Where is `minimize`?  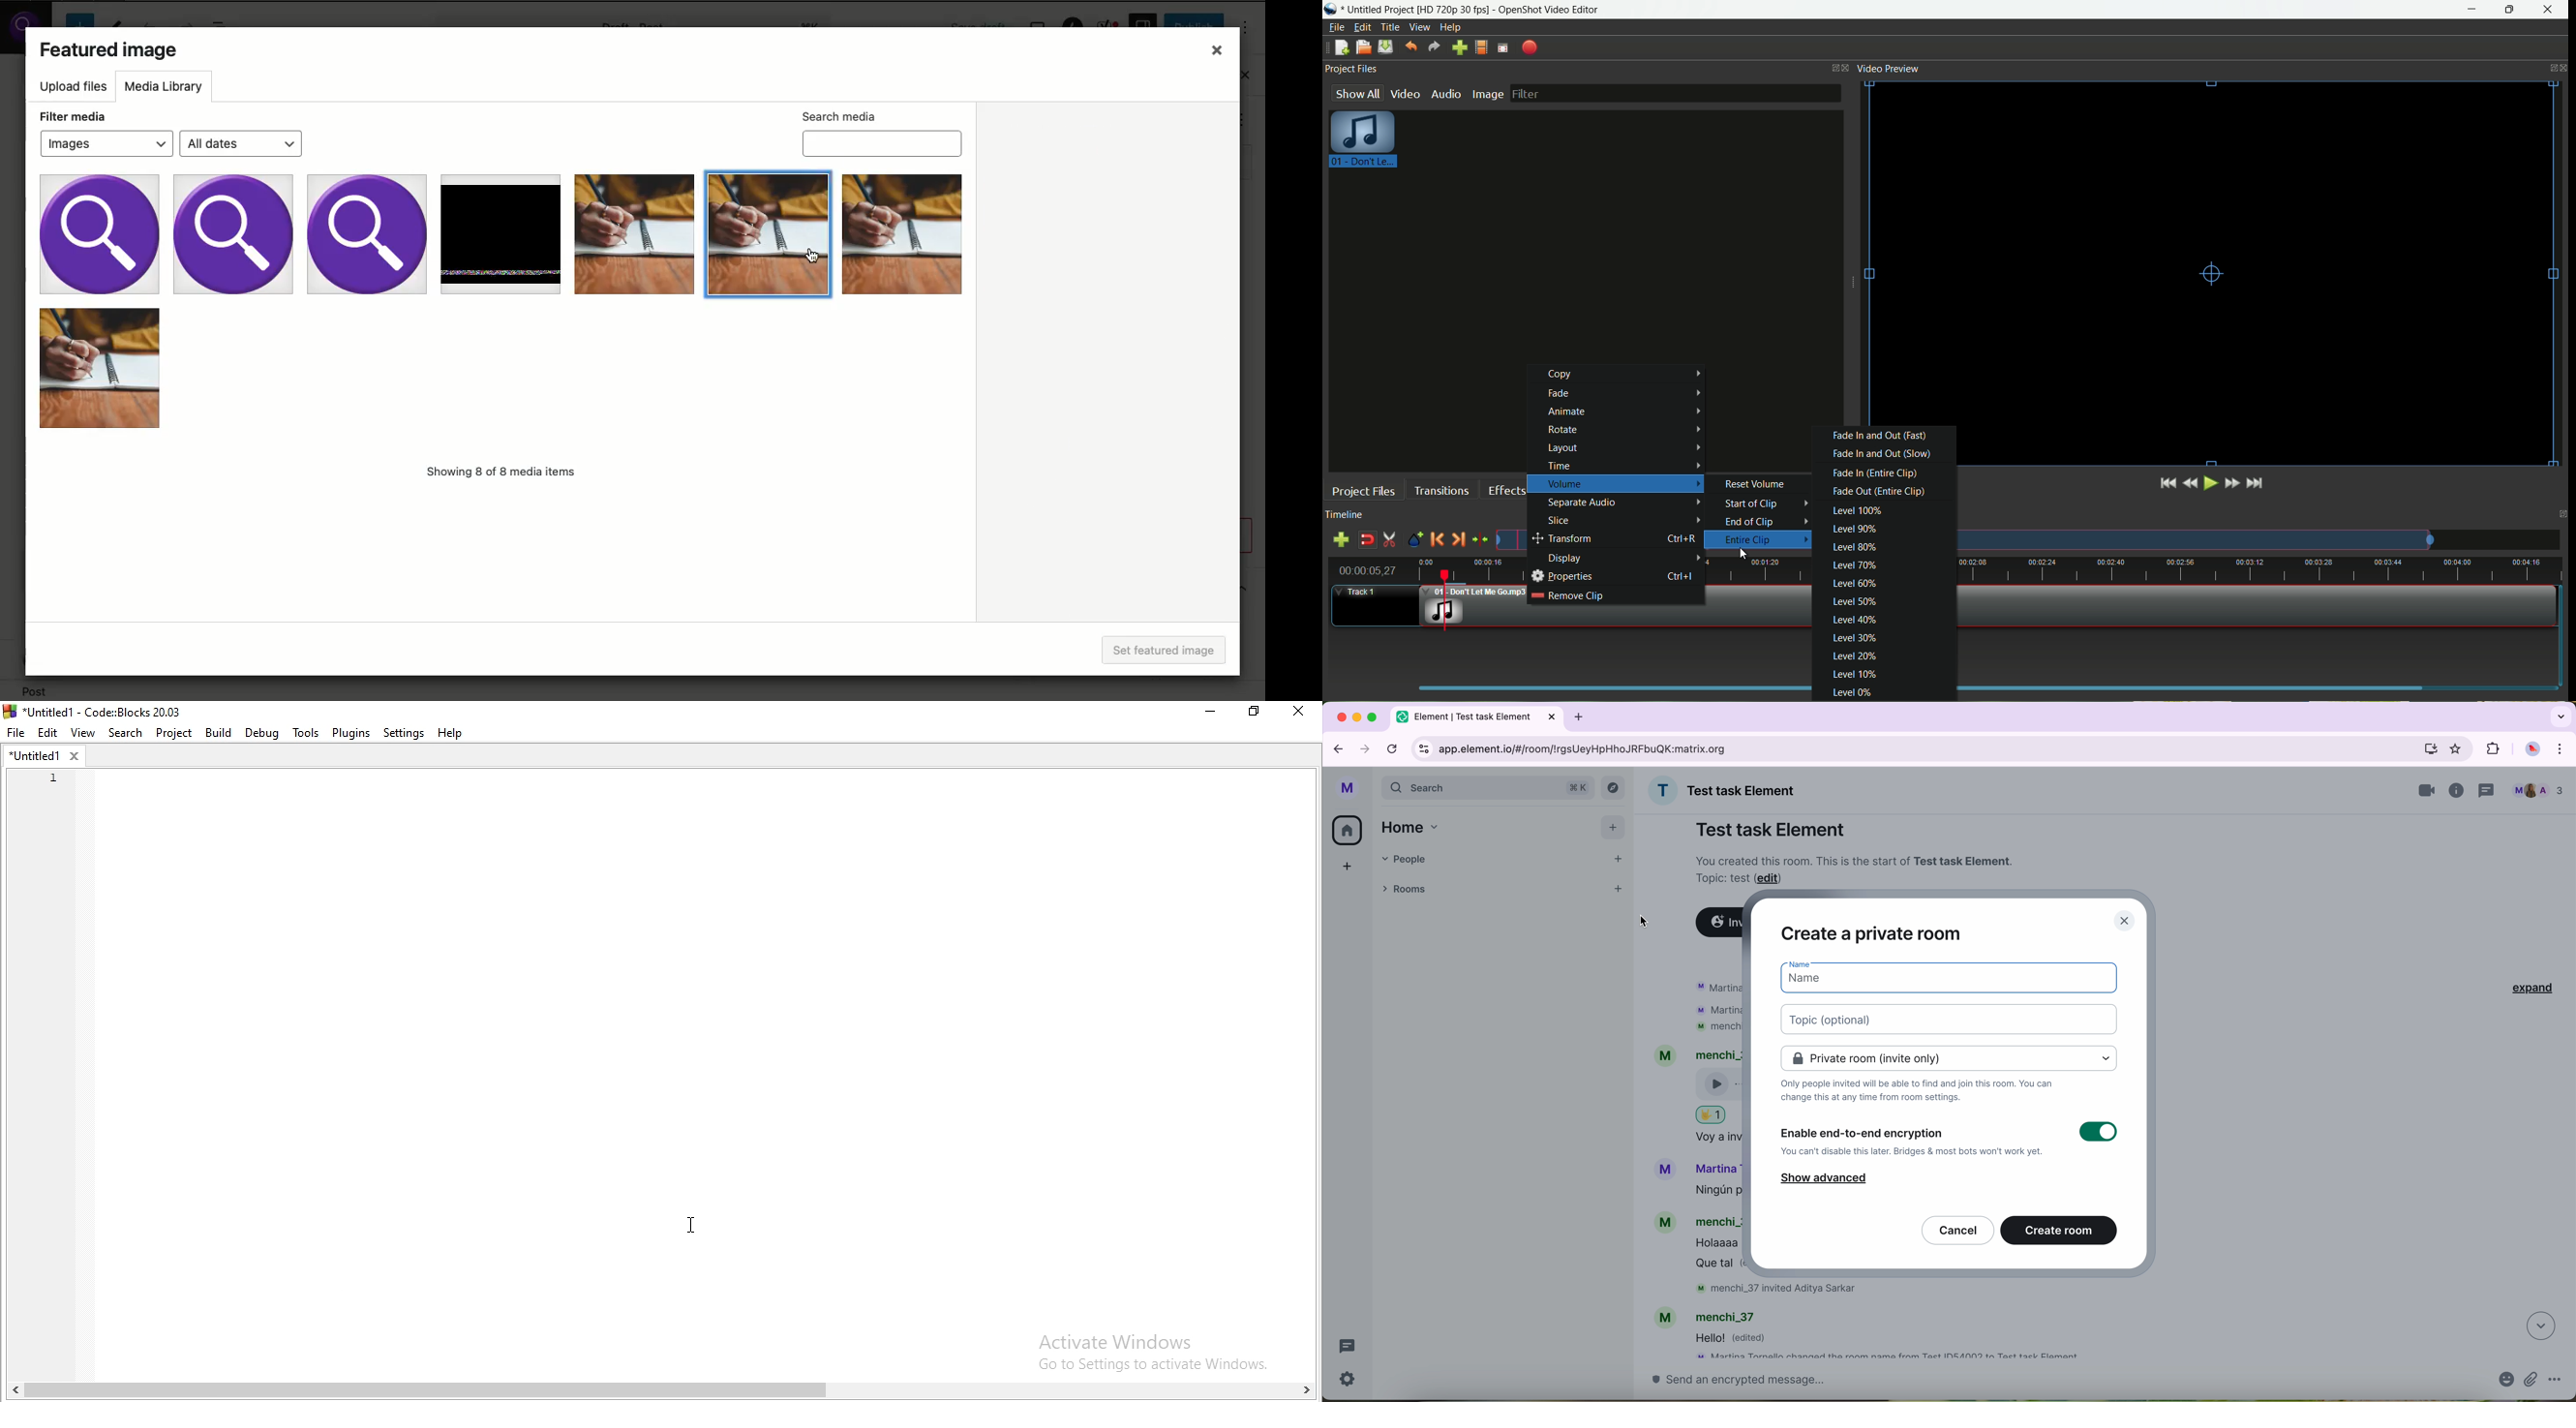 minimize is located at coordinates (2473, 10).